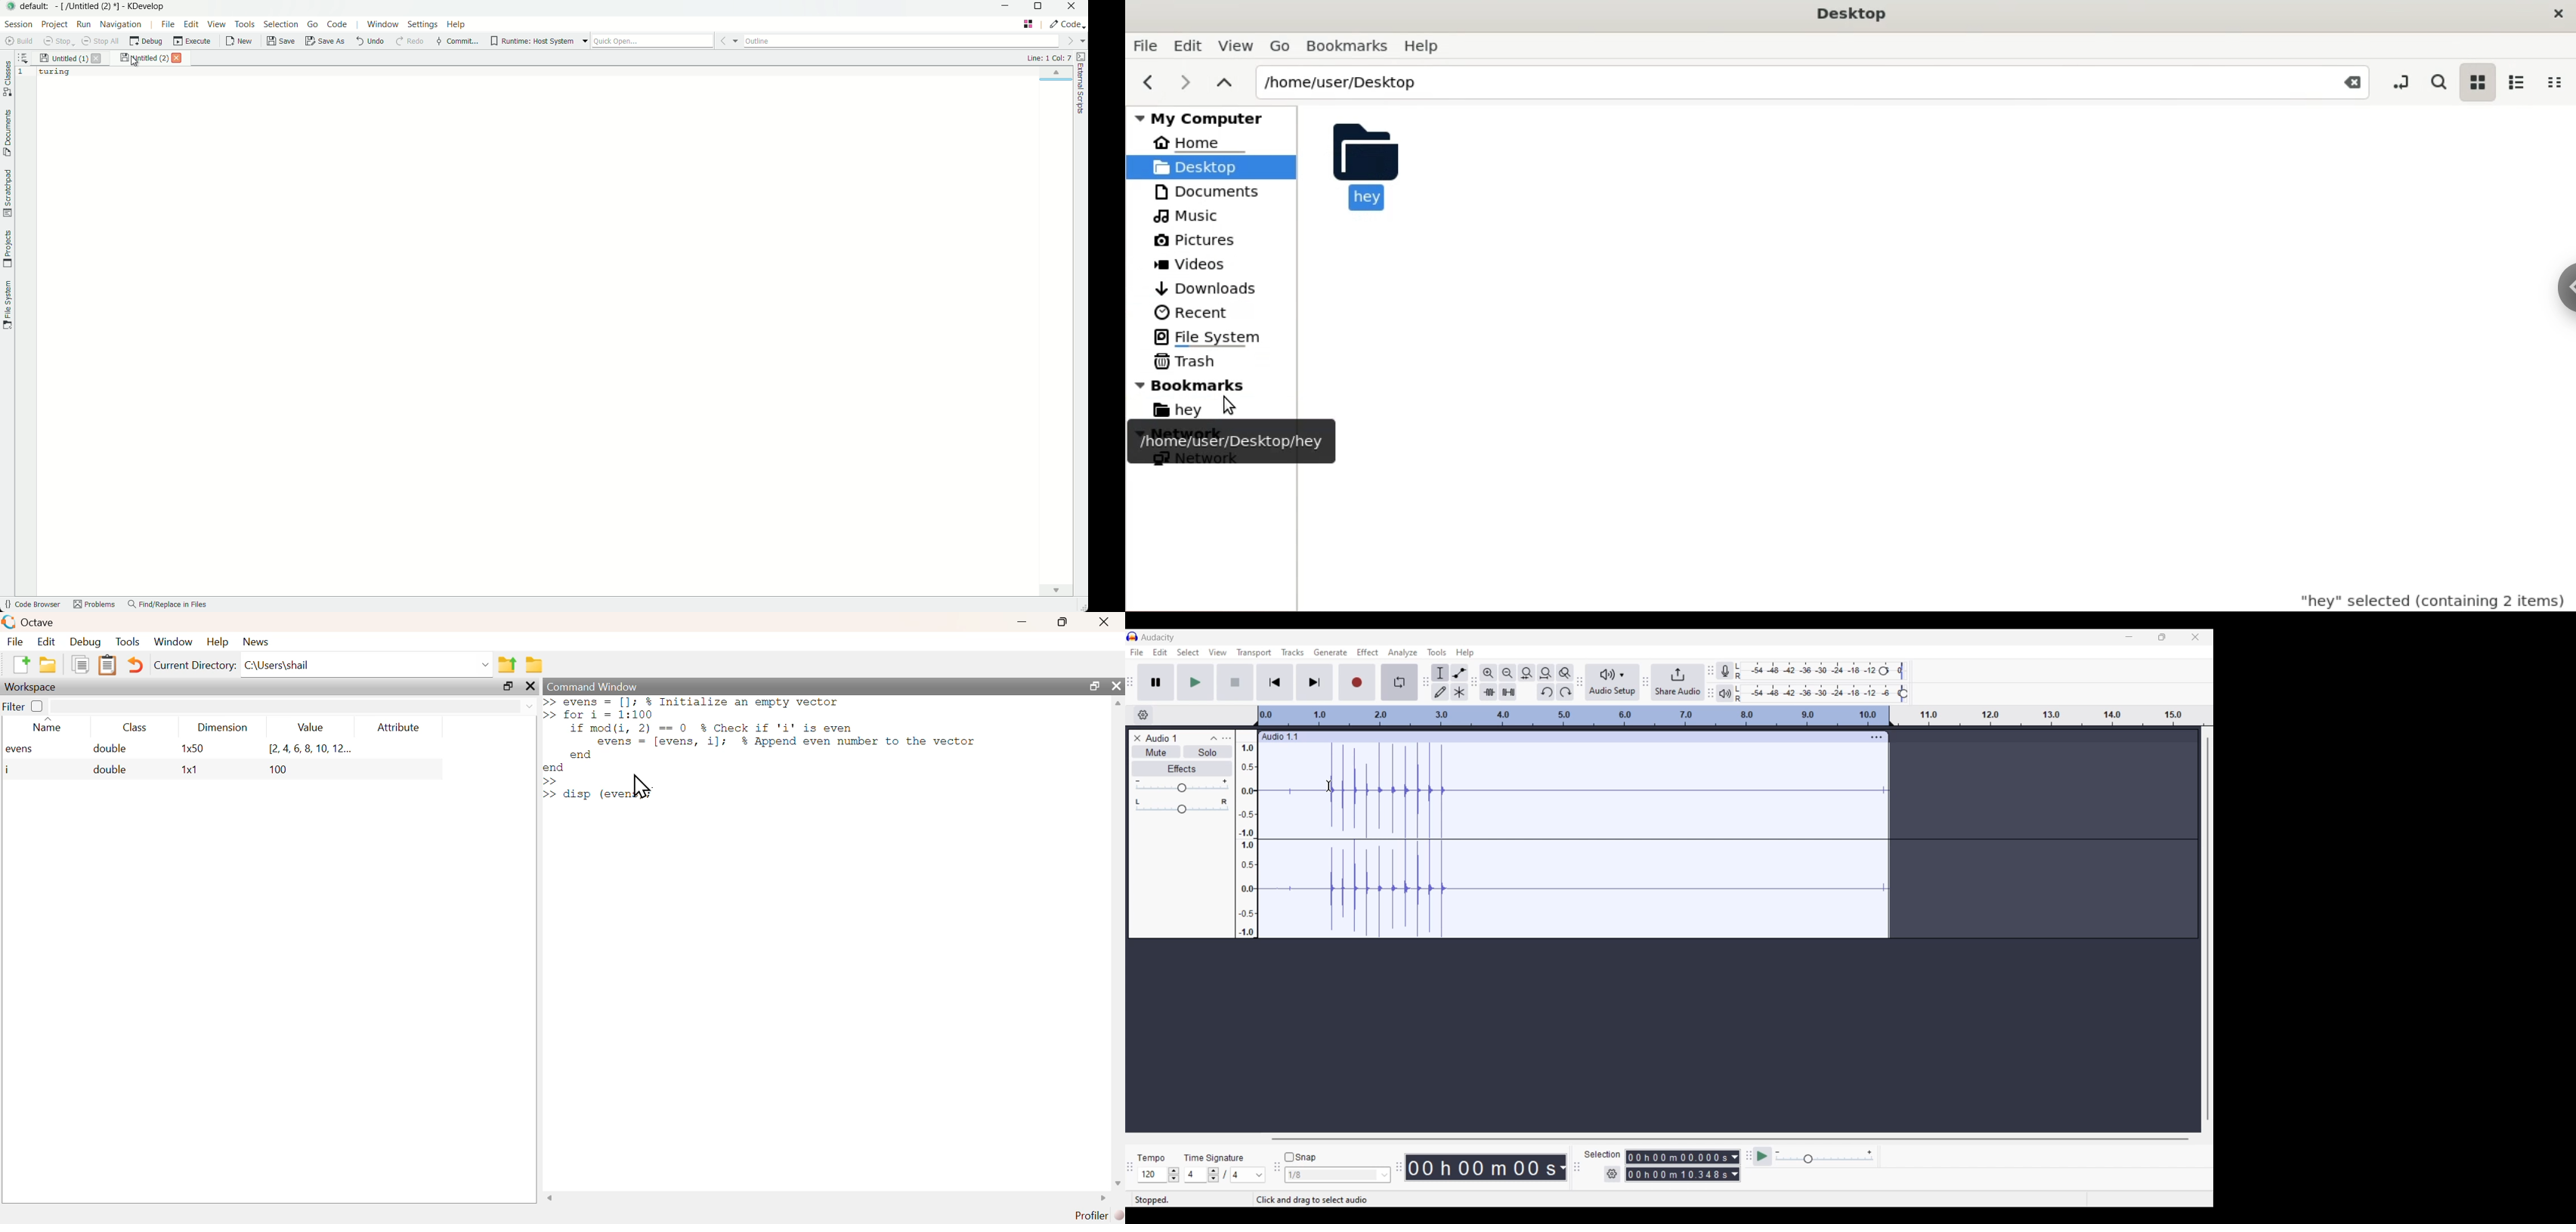  I want to click on Trash, so click(1193, 361).